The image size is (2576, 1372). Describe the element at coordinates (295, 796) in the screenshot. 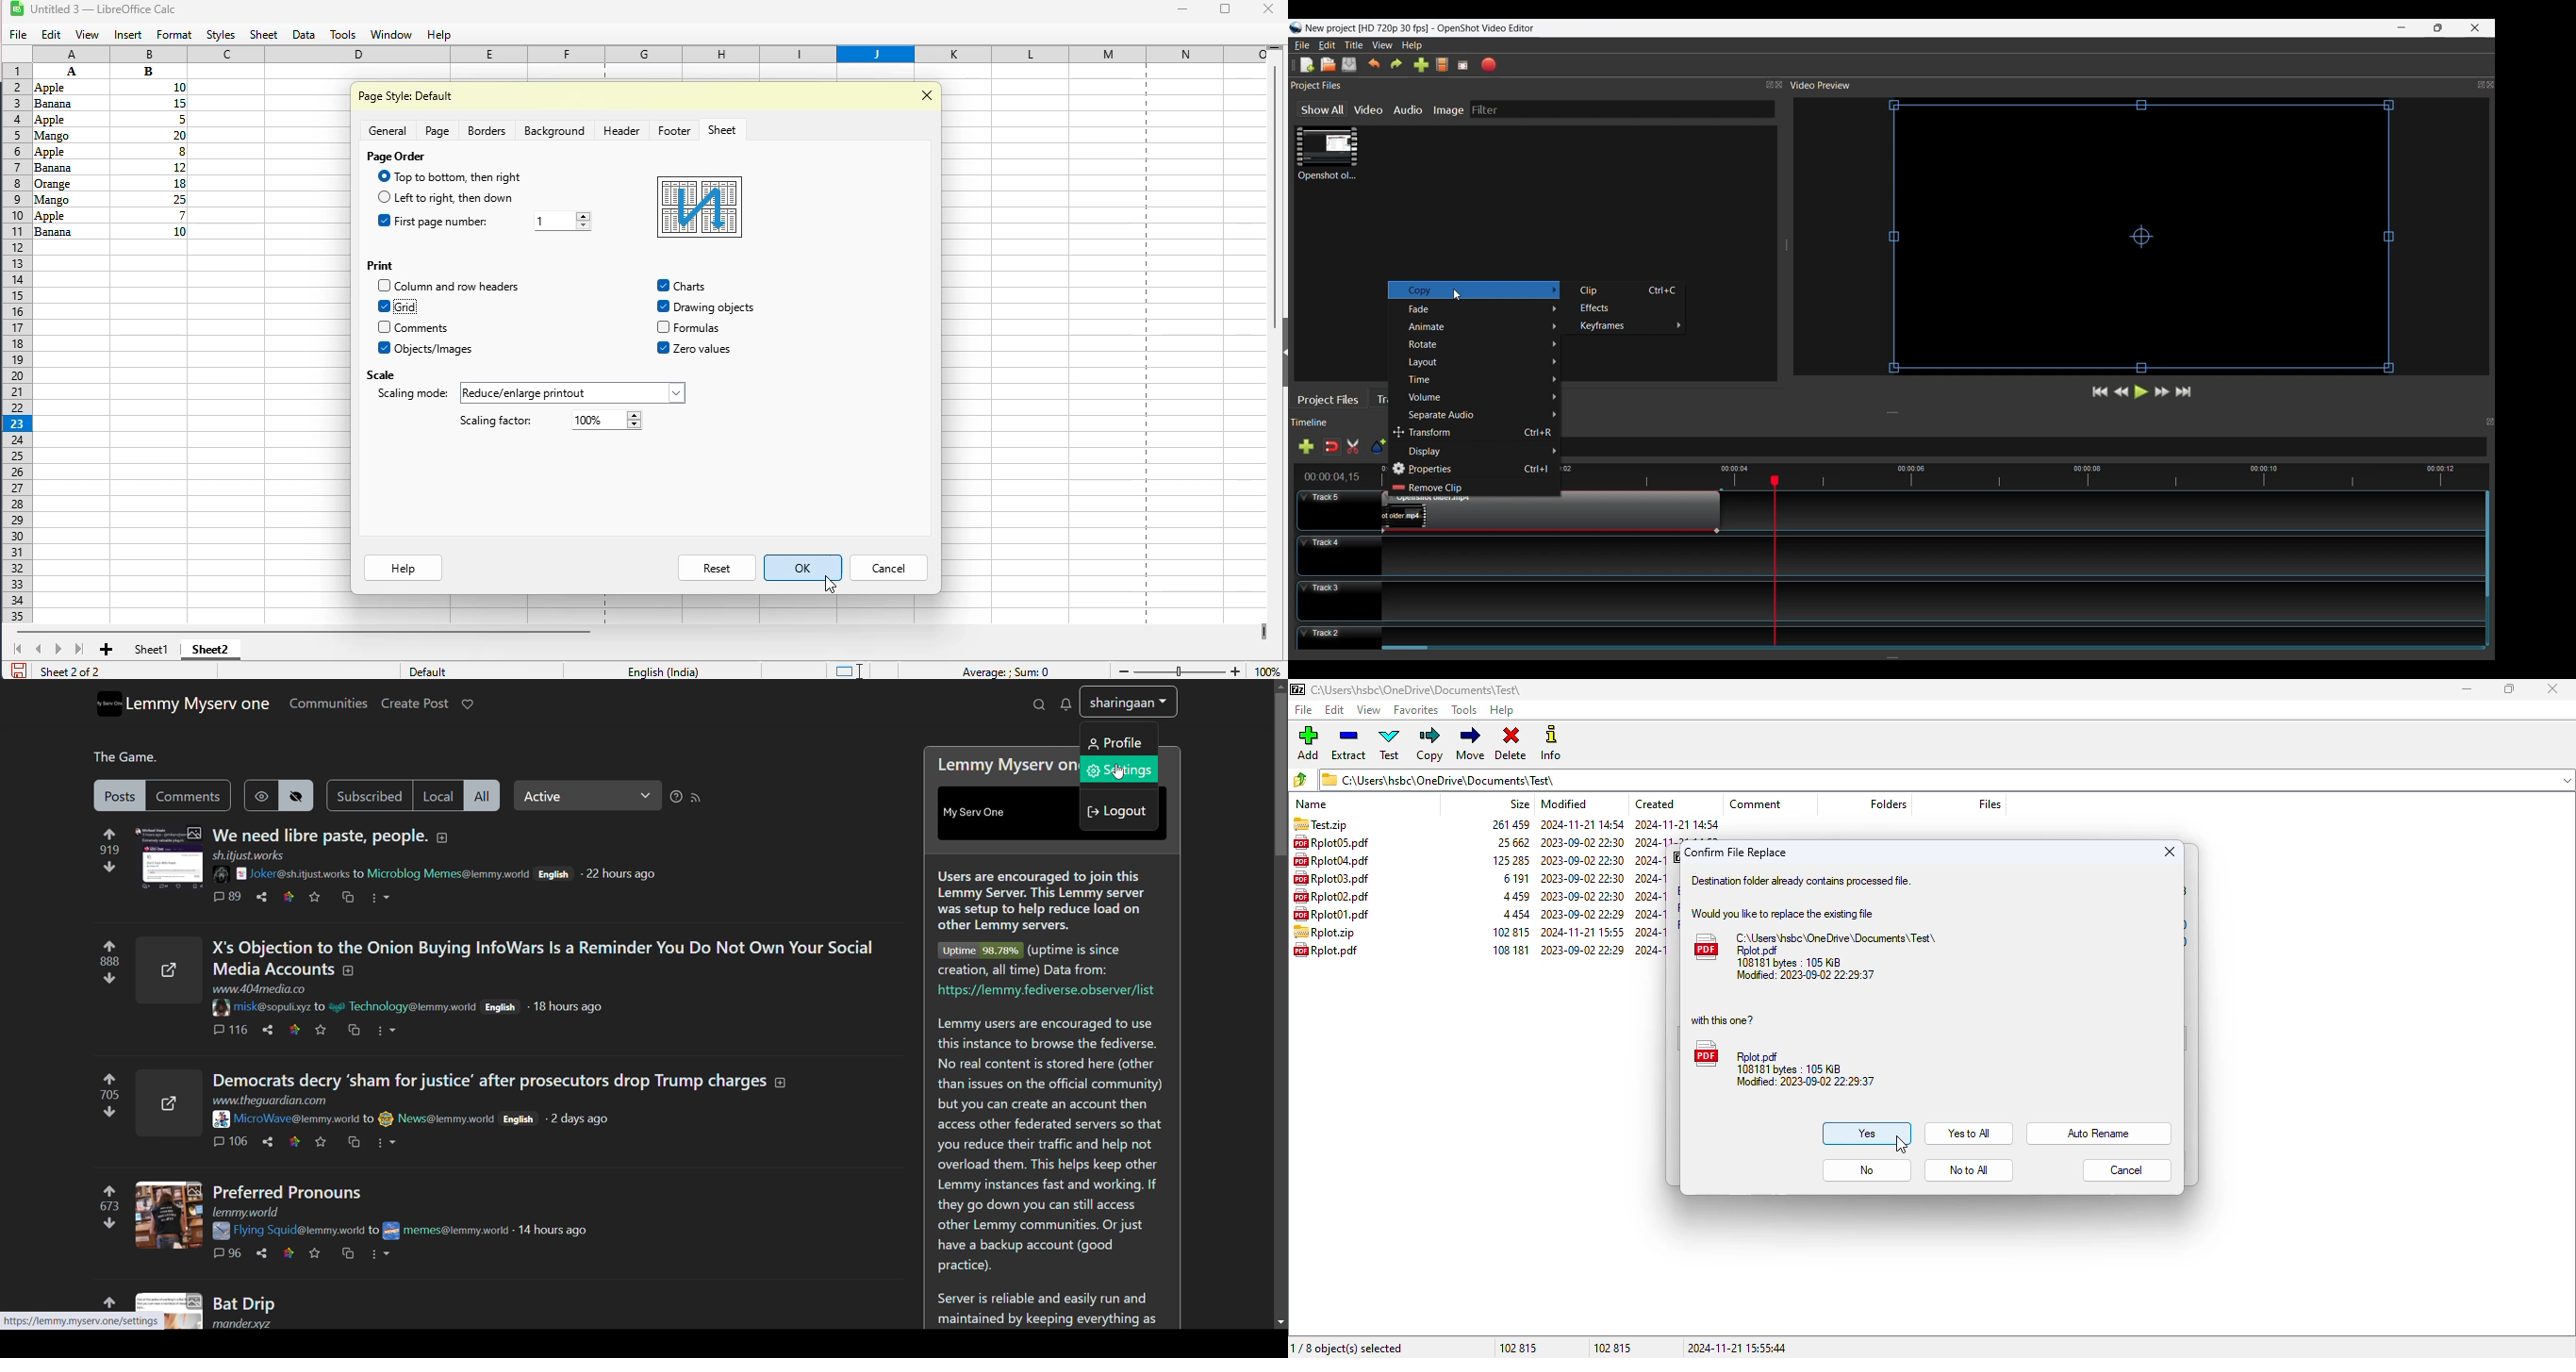

I see `hide hidden posts` at that location.